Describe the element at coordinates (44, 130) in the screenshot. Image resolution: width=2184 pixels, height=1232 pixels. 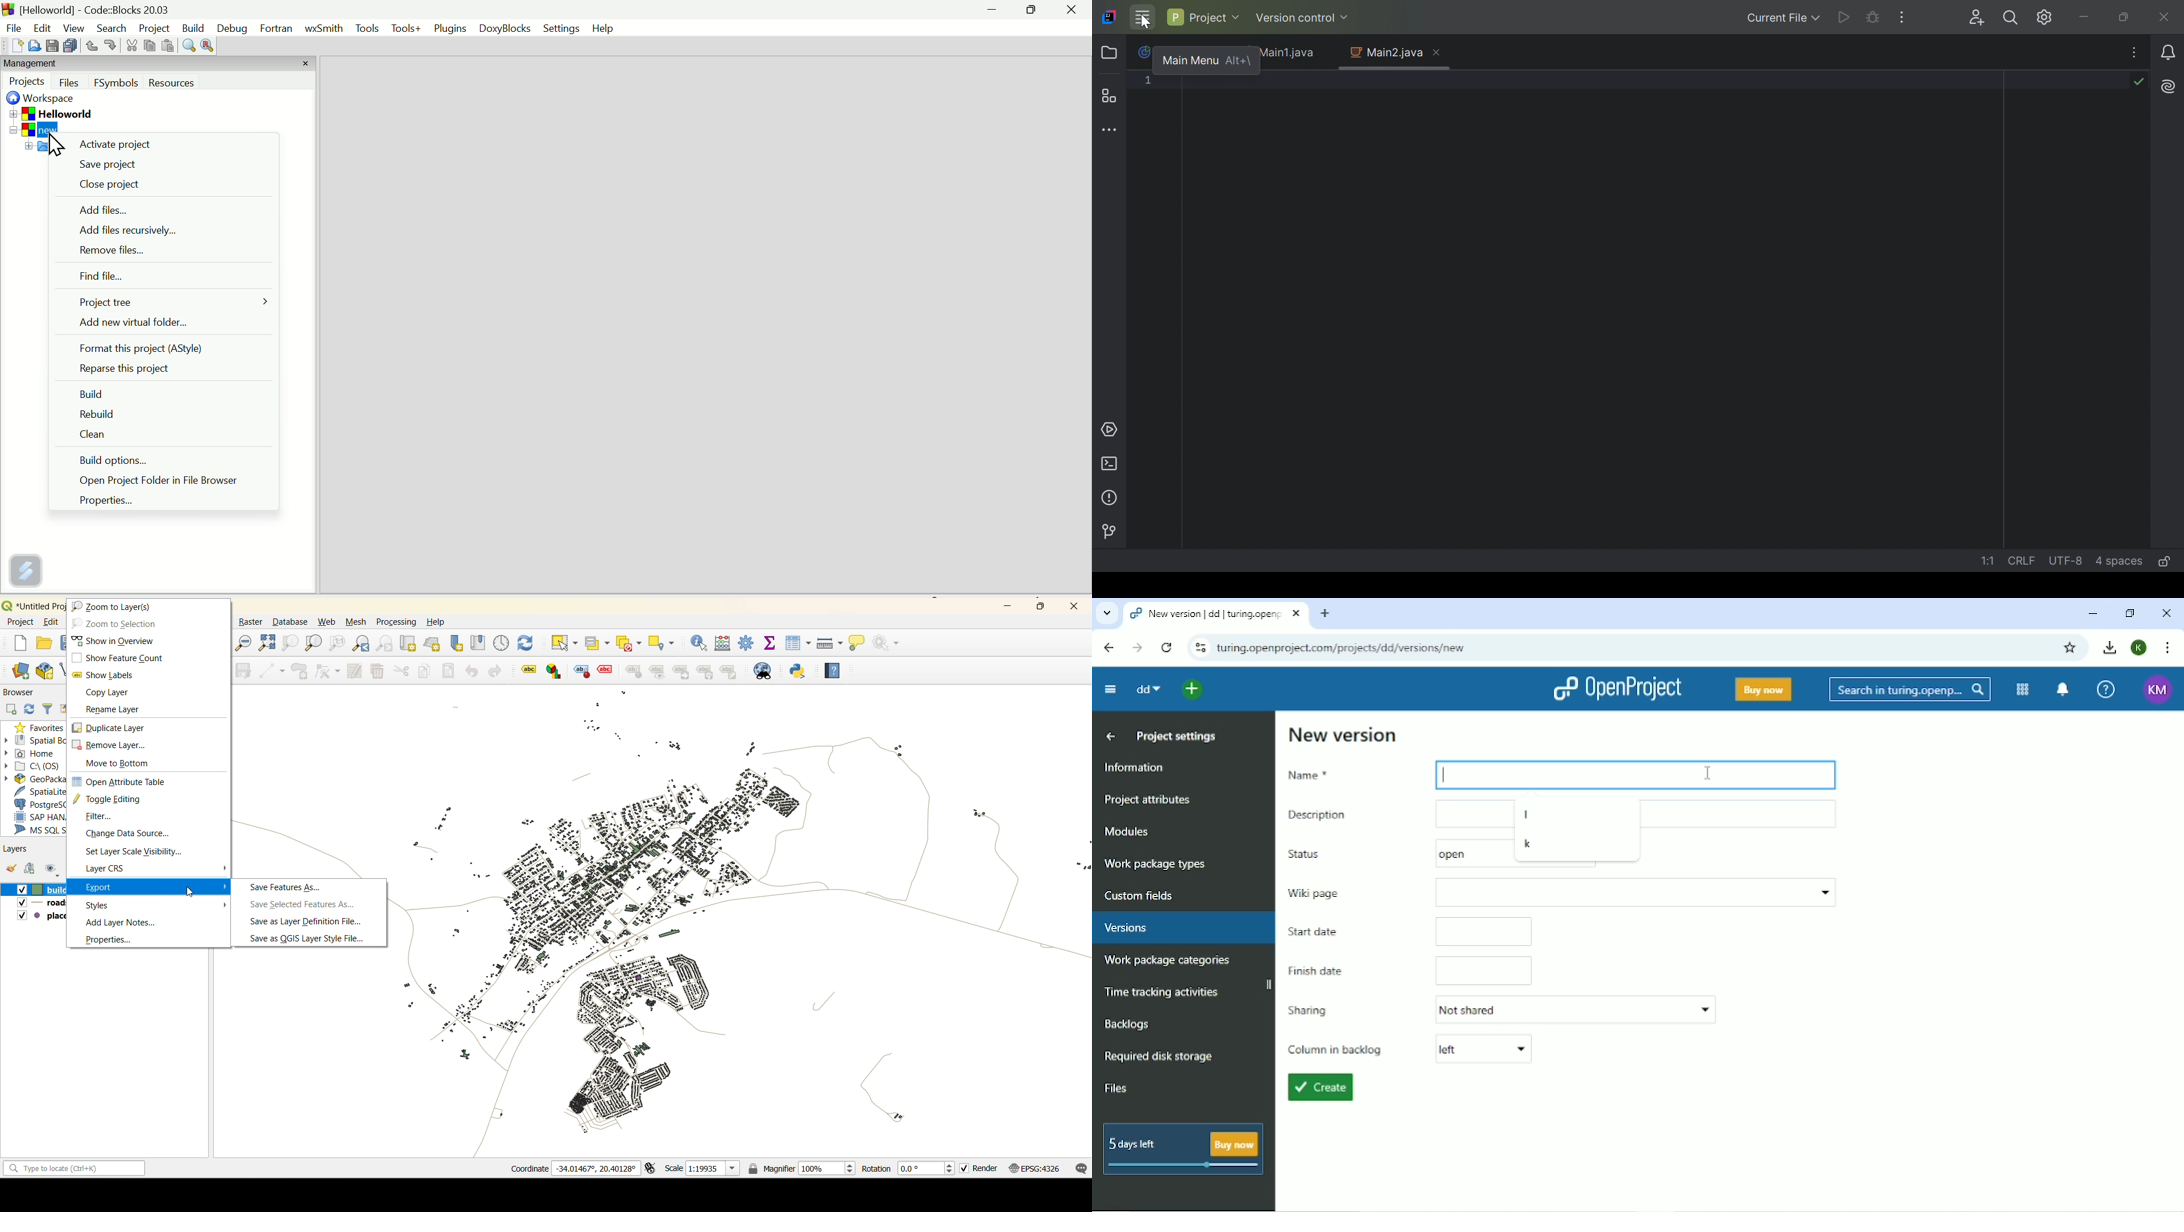
I see `New` at that location.